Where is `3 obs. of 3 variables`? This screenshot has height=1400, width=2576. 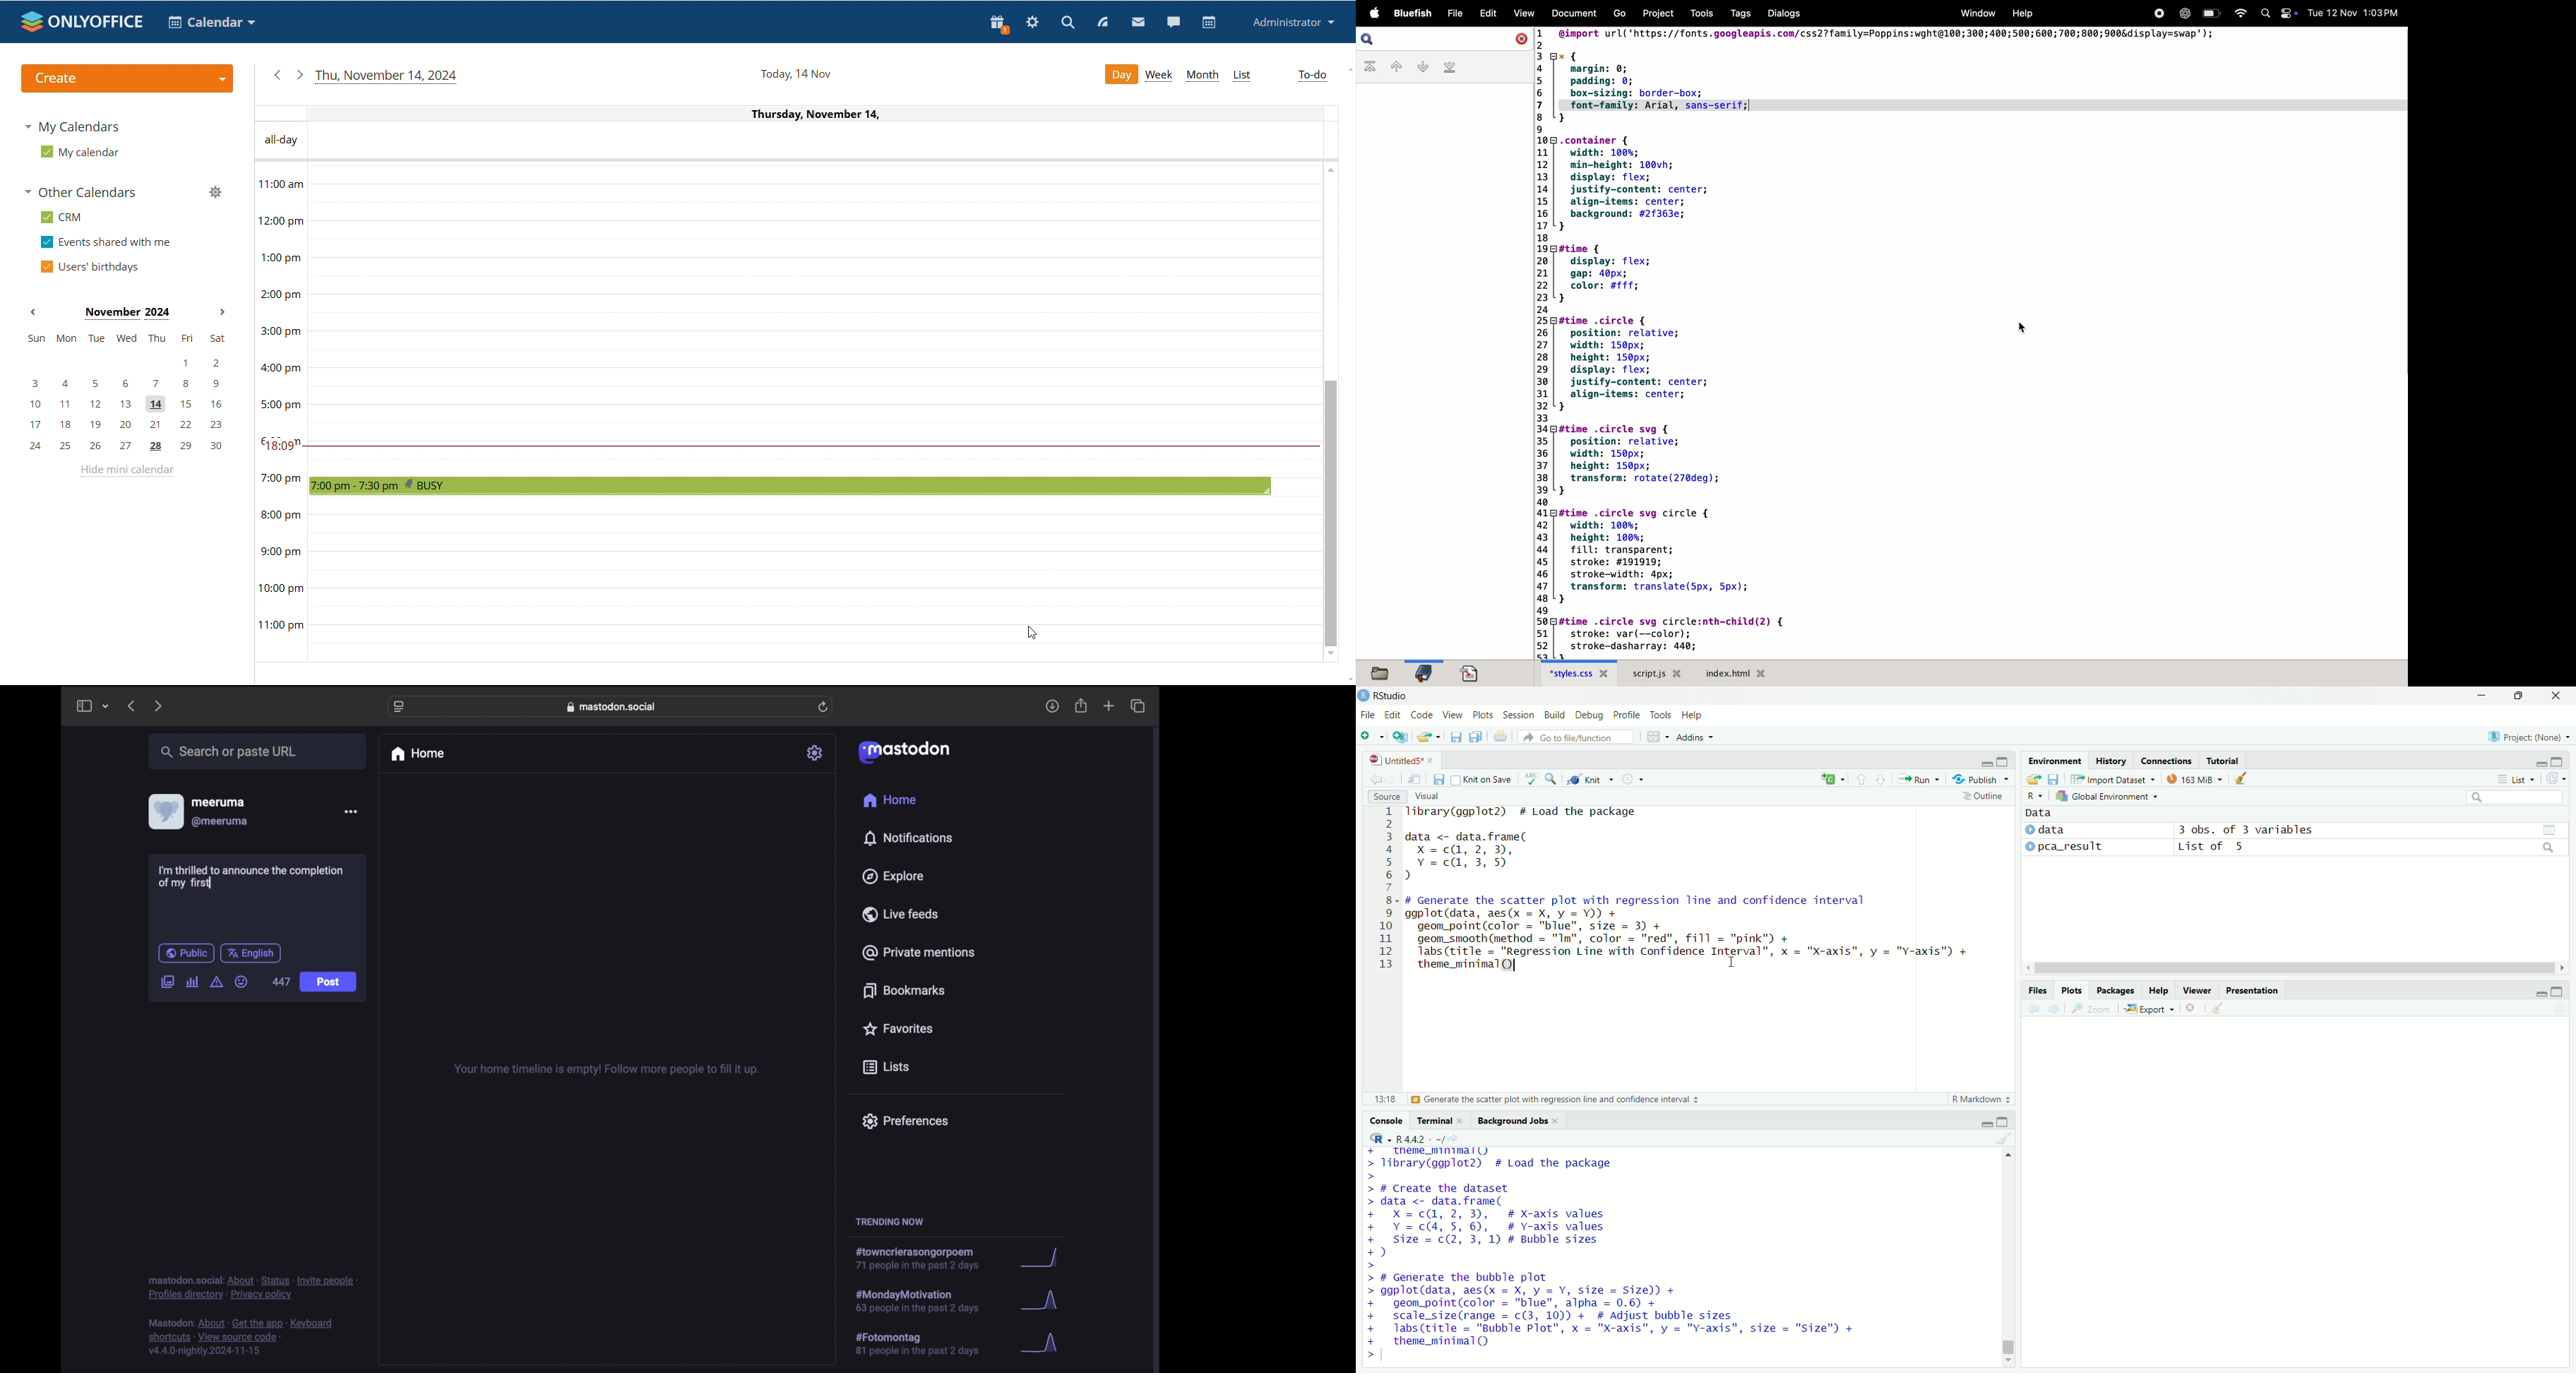
3 obs. of 3 variables is located at coordinates (2246, 830).